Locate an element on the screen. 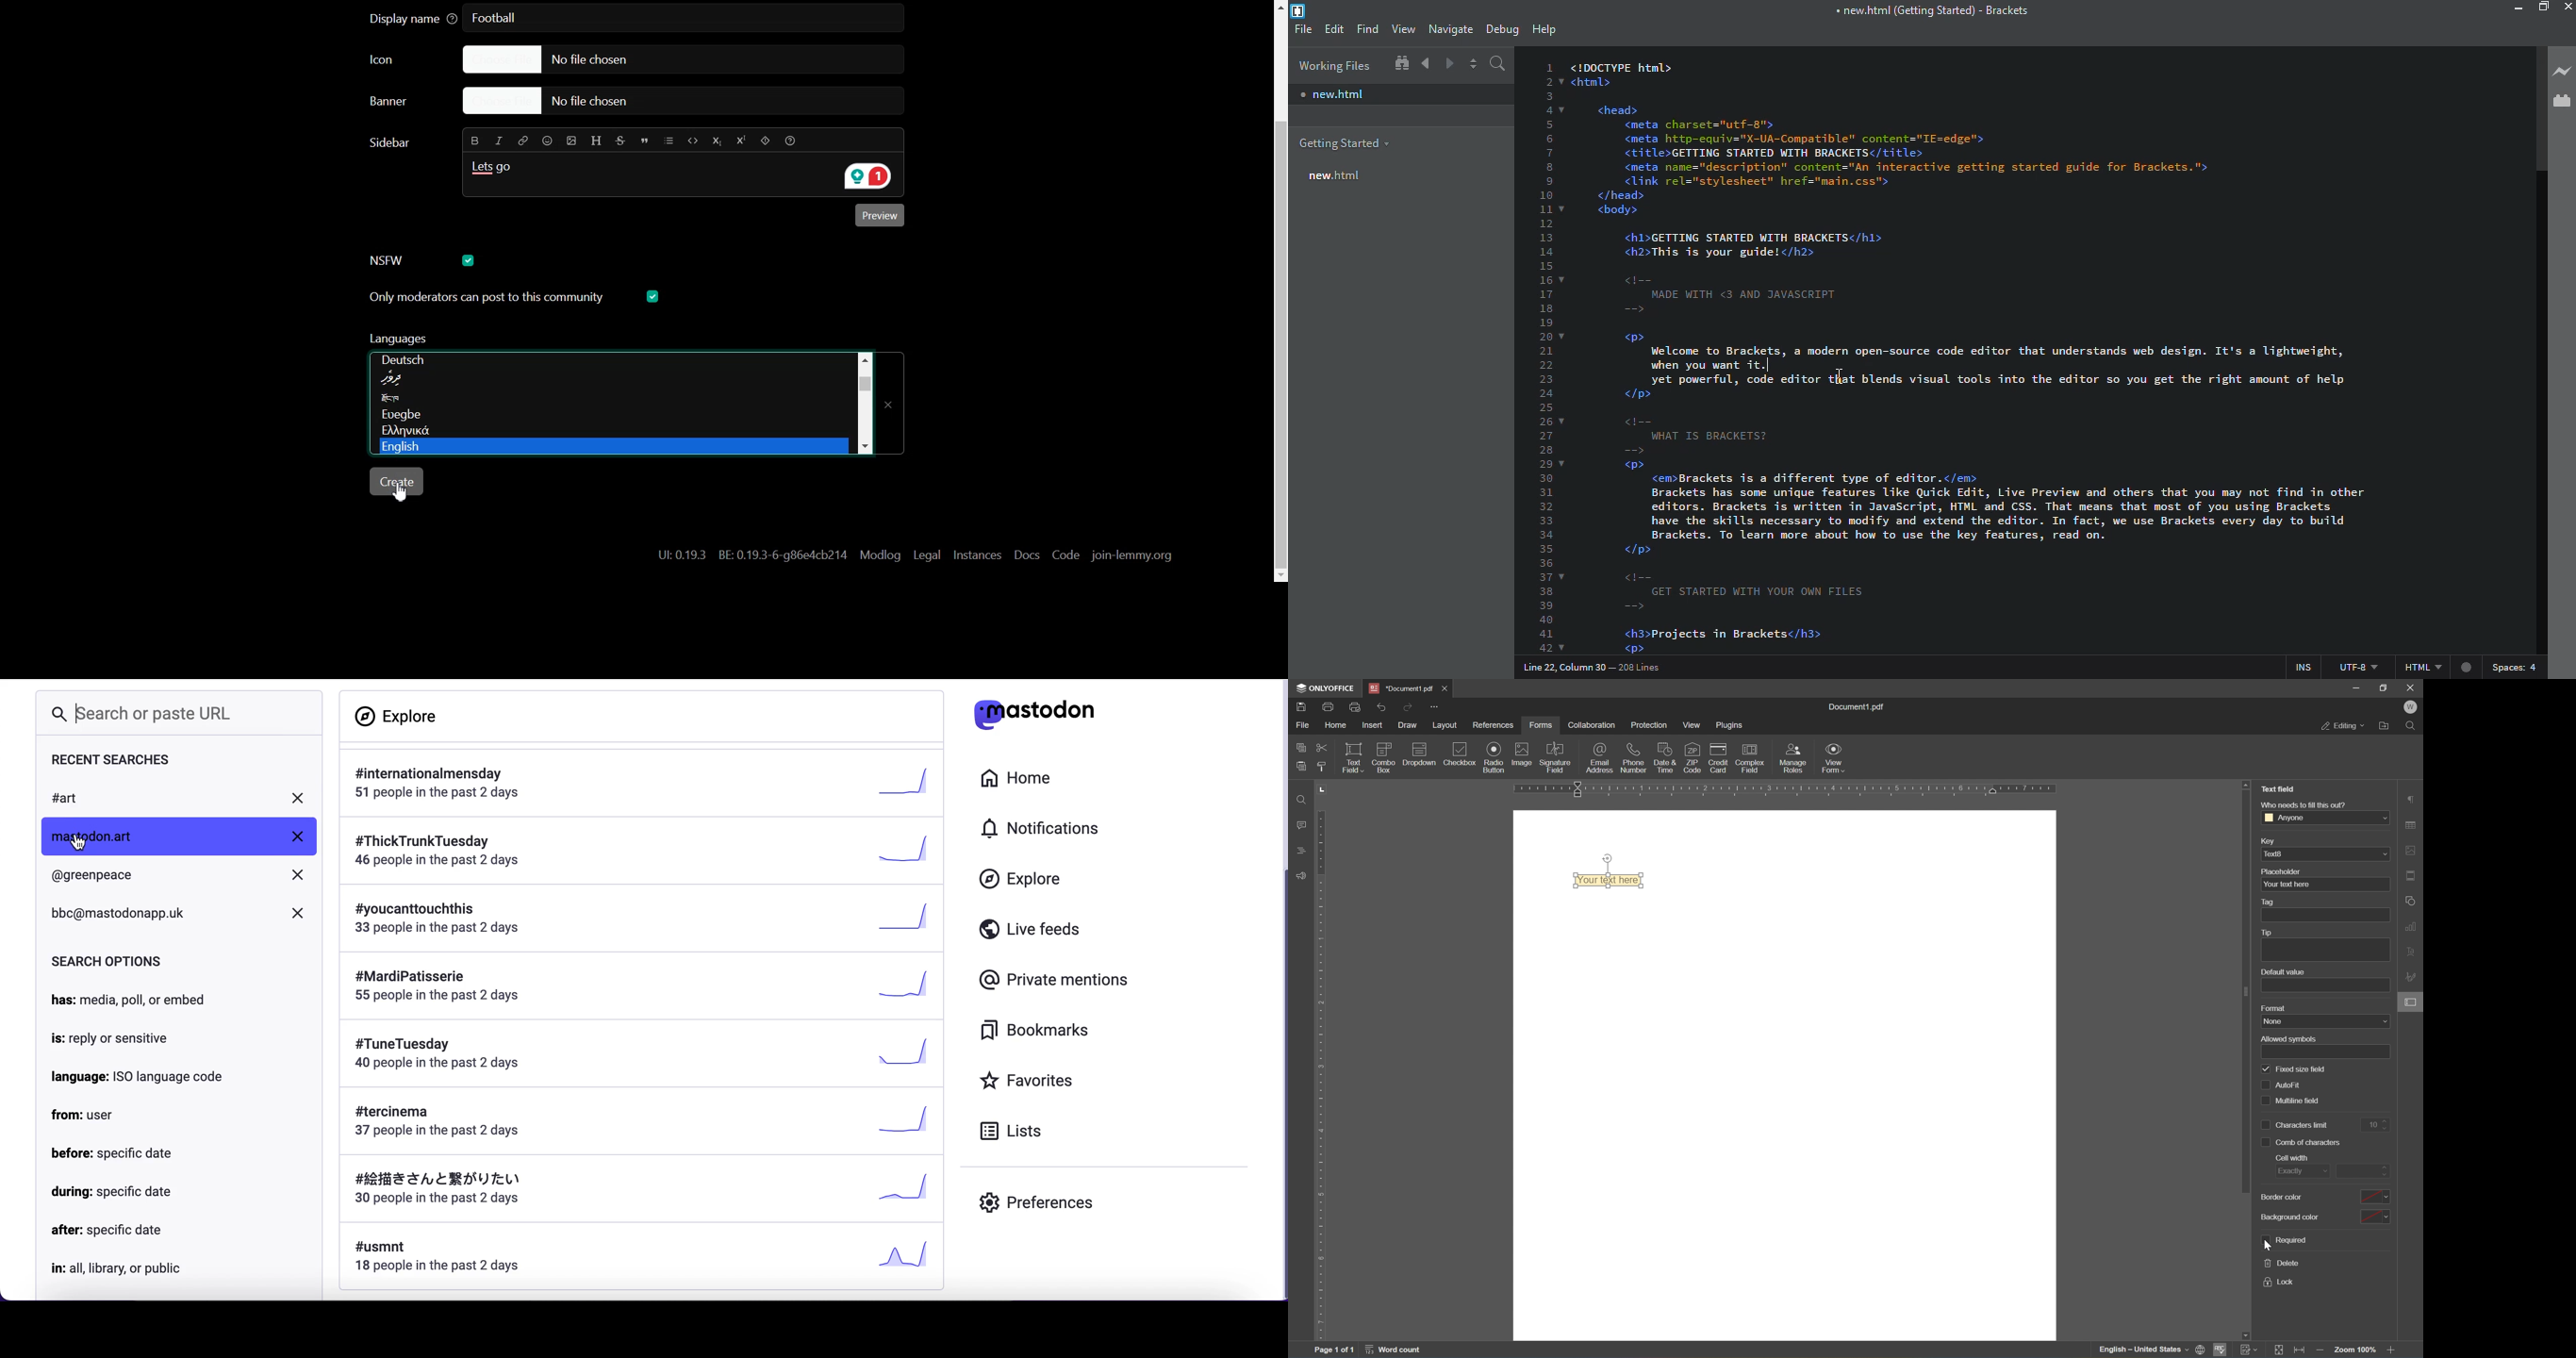 This screenshot has height=1372, width=2576. html is located at coordinates (2433, 668).